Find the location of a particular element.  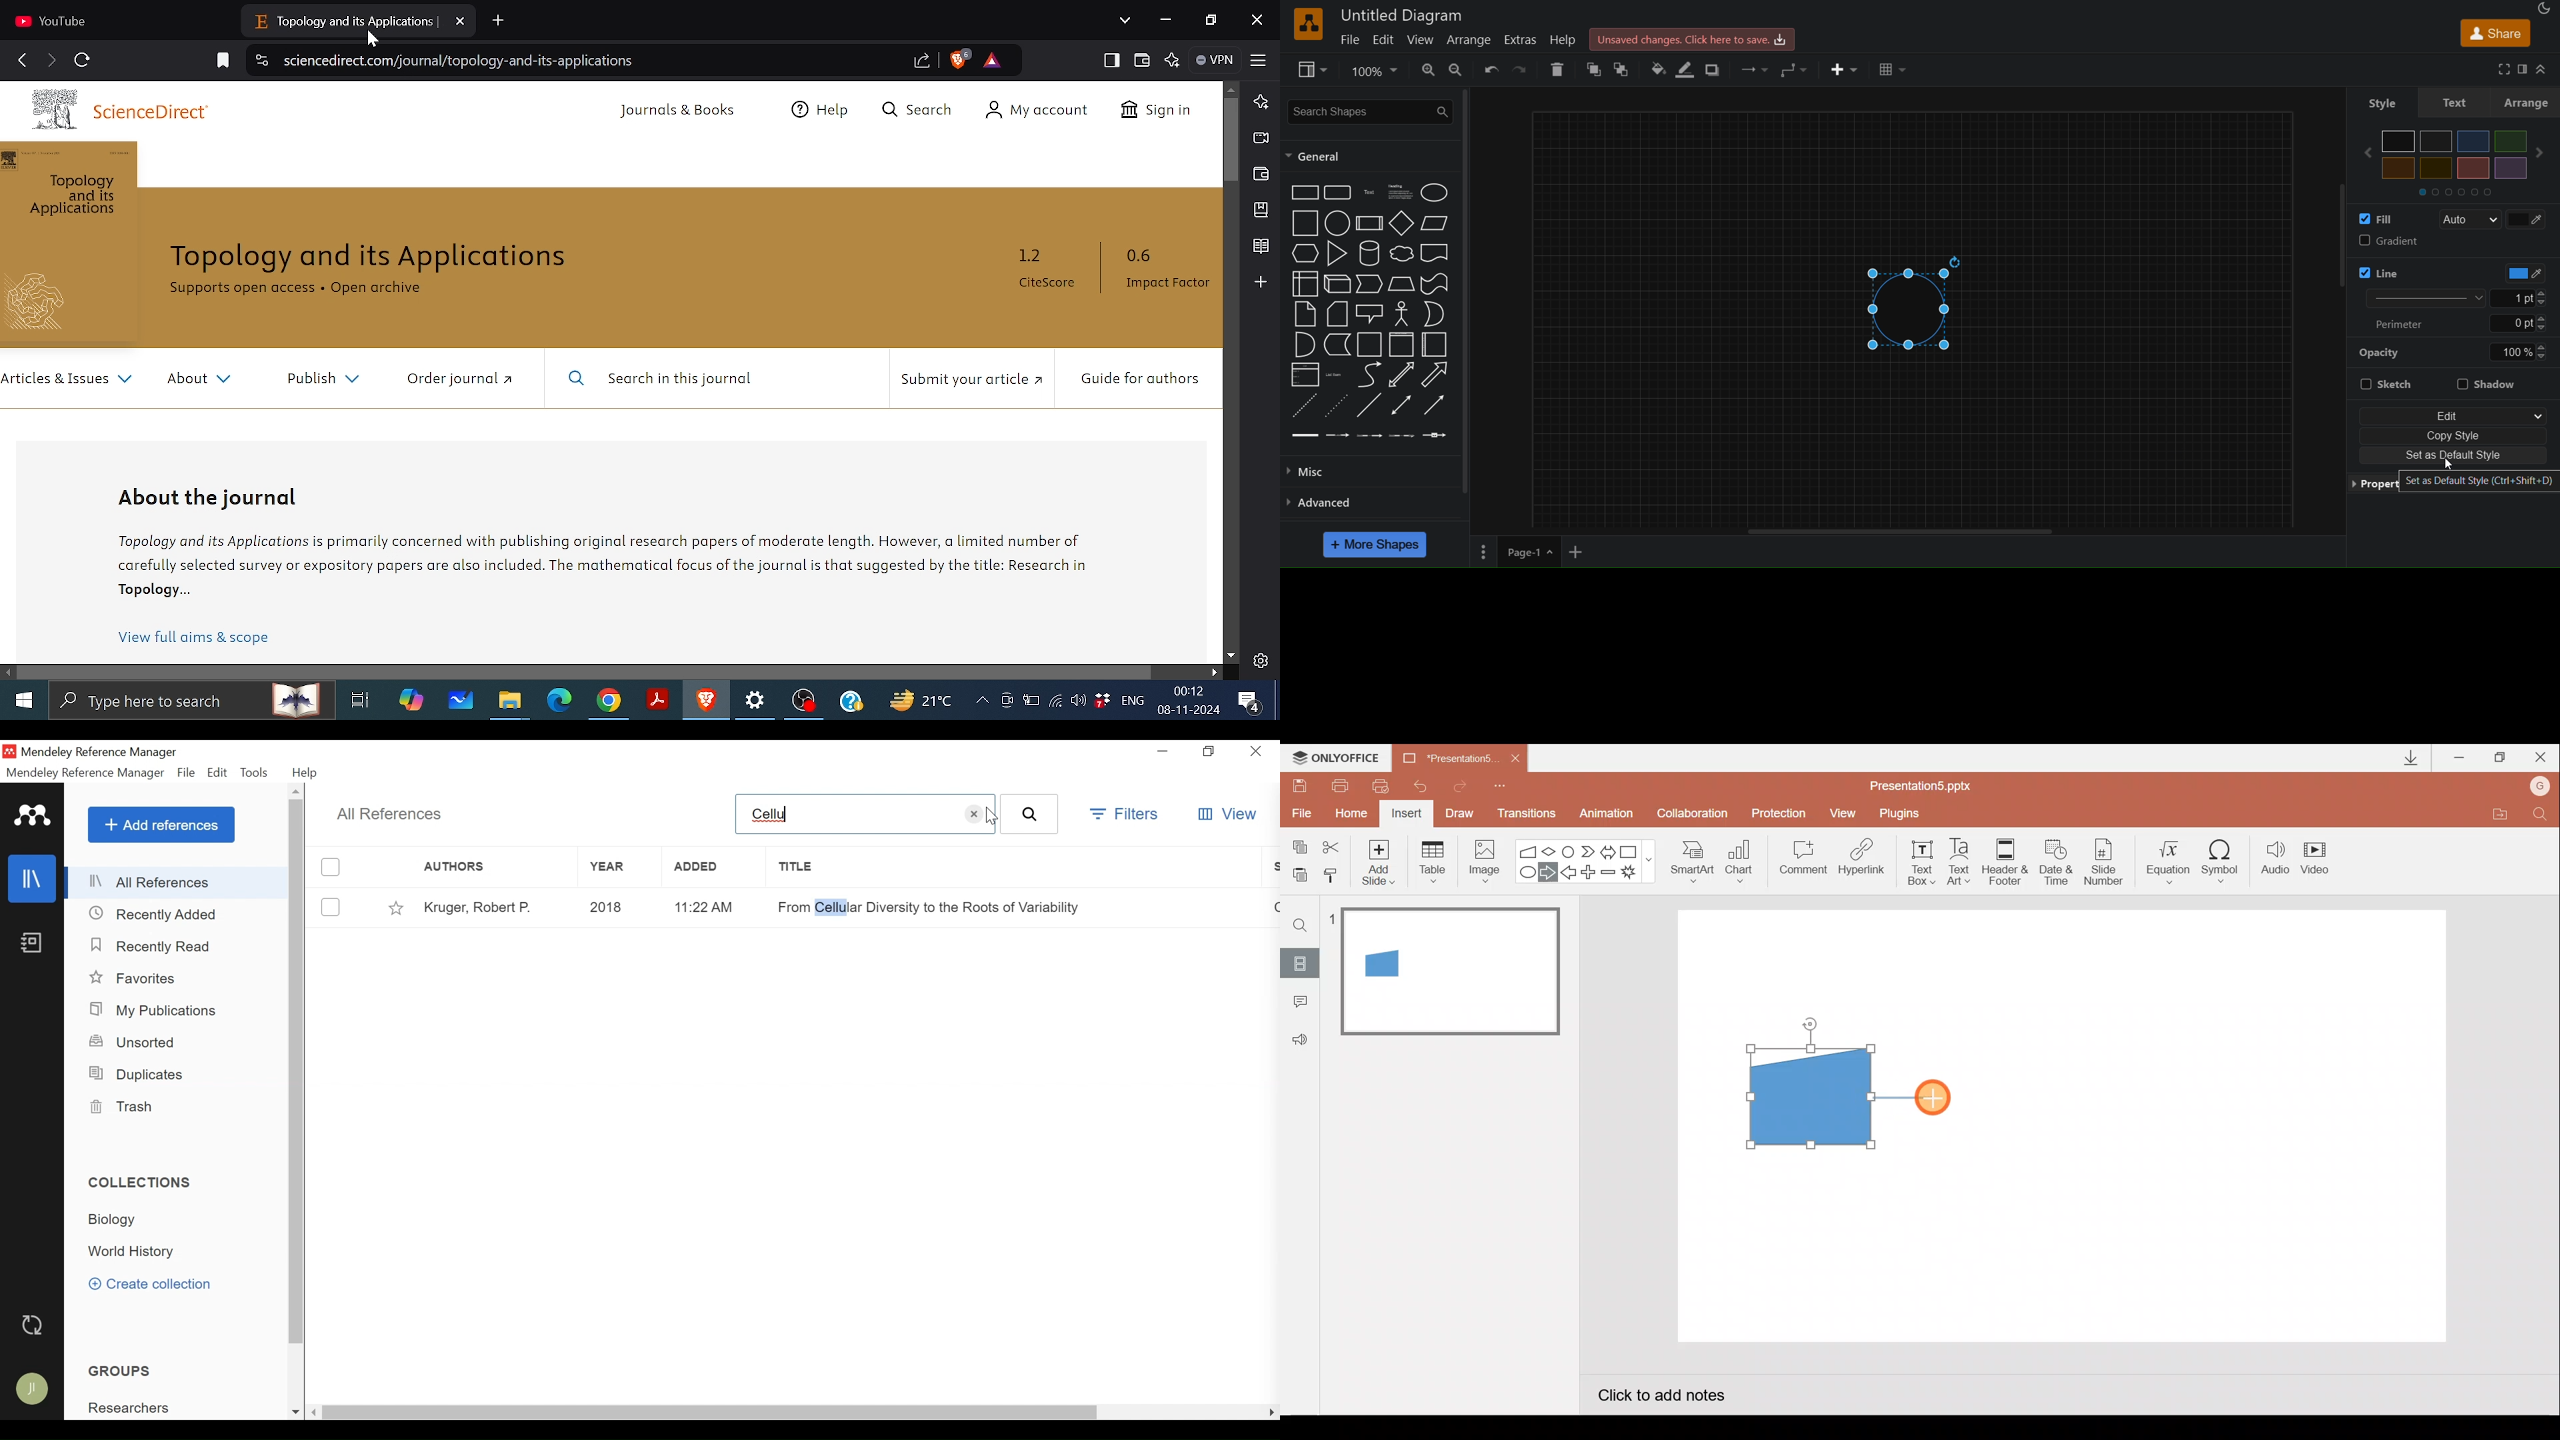

container is located at coordinates (1371, 345).